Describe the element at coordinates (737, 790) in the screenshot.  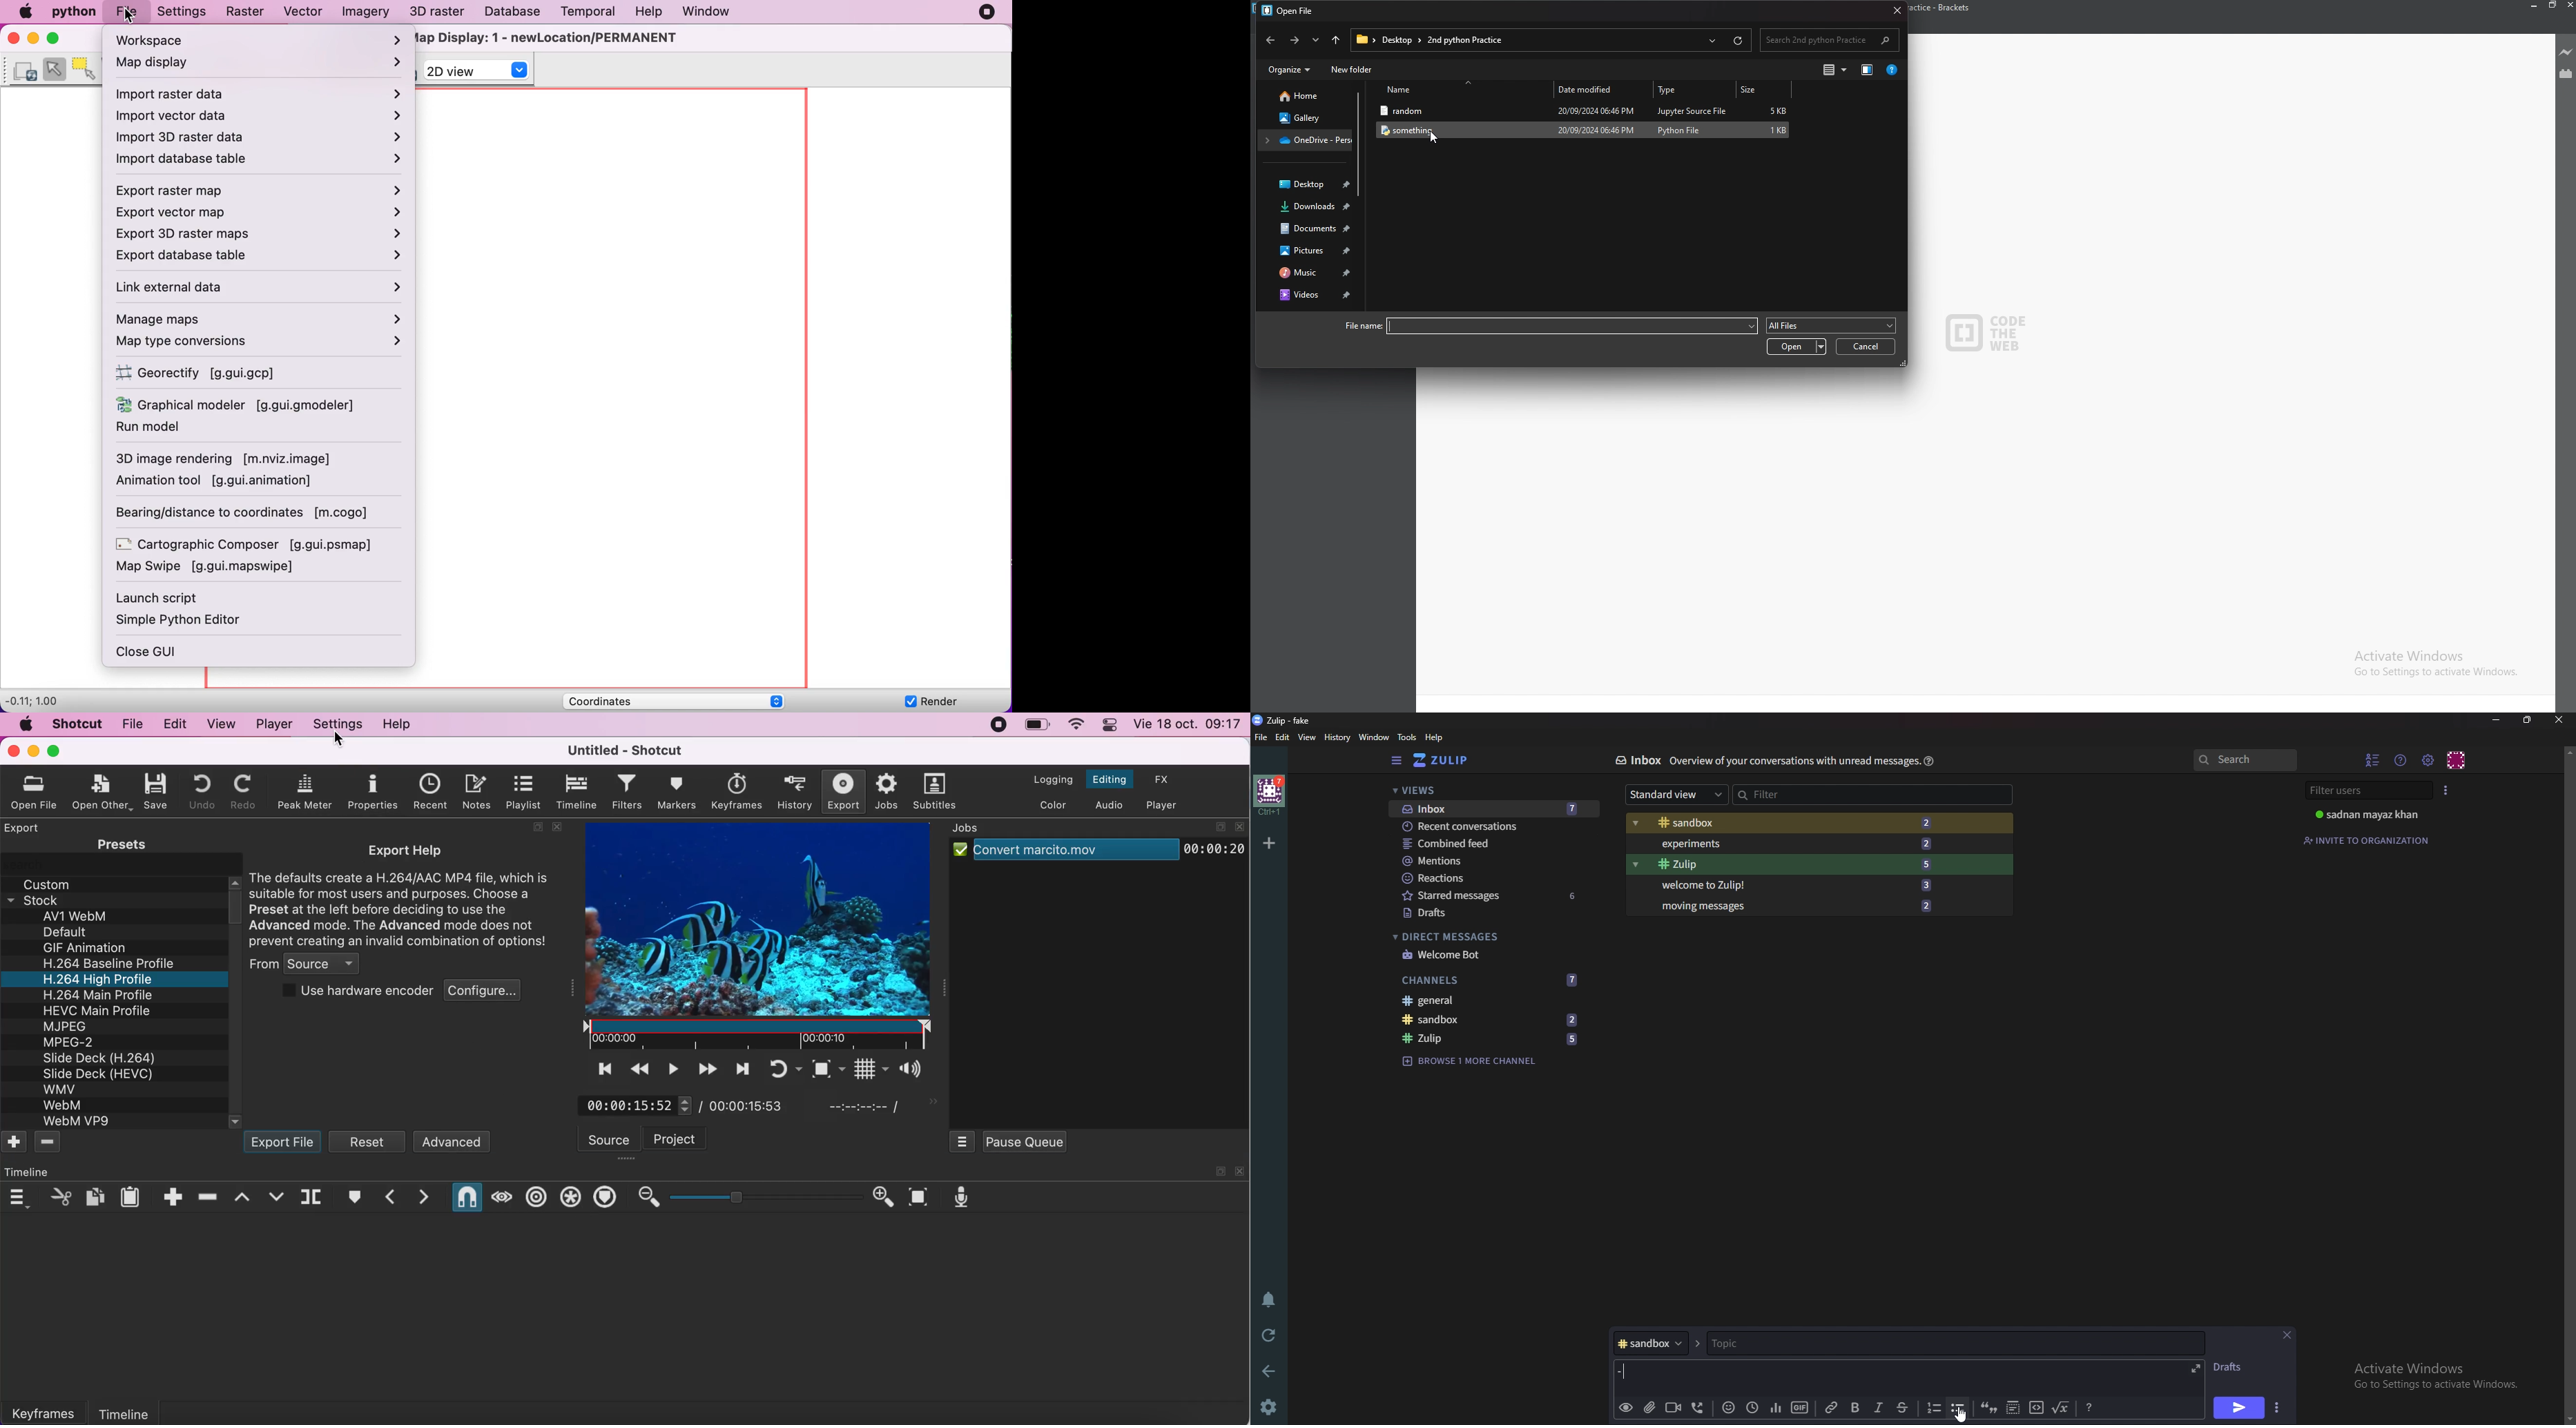
I see `keyframes` at that location.